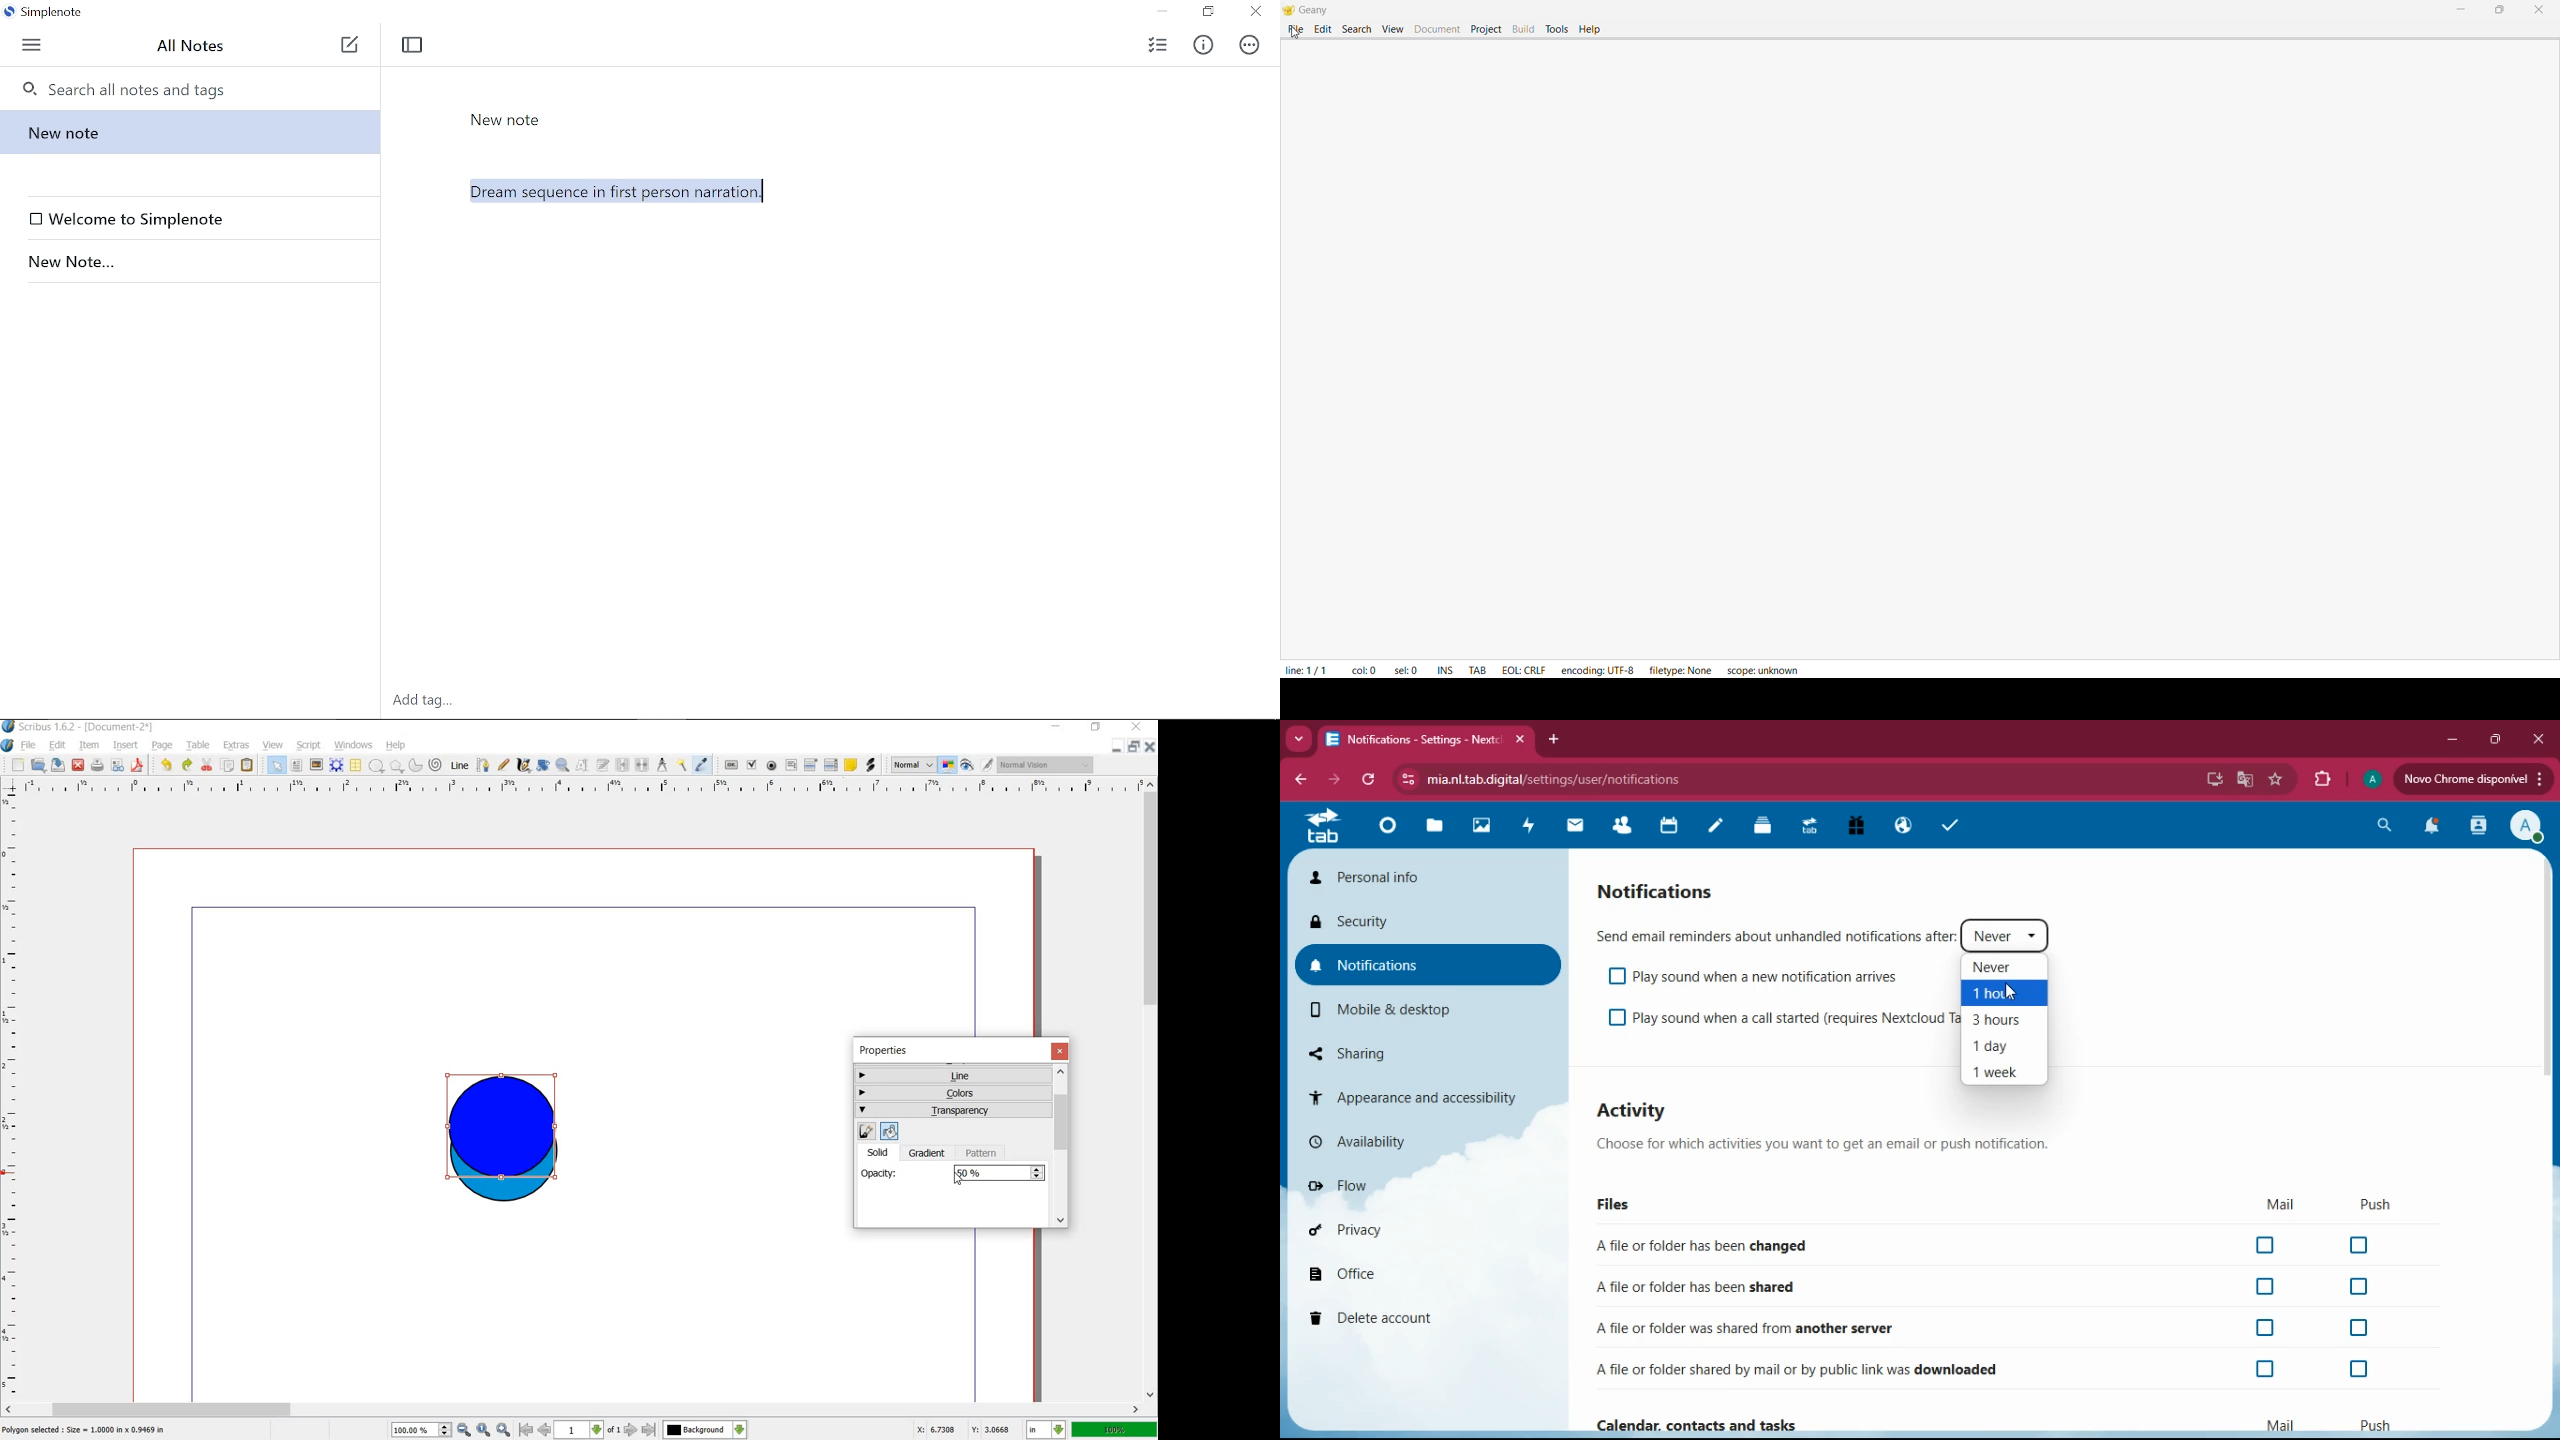 This screenshot has height=1456, width=2576. Describe the element at coordinates (309, 746) in the screenshot. I see `script` at that location.